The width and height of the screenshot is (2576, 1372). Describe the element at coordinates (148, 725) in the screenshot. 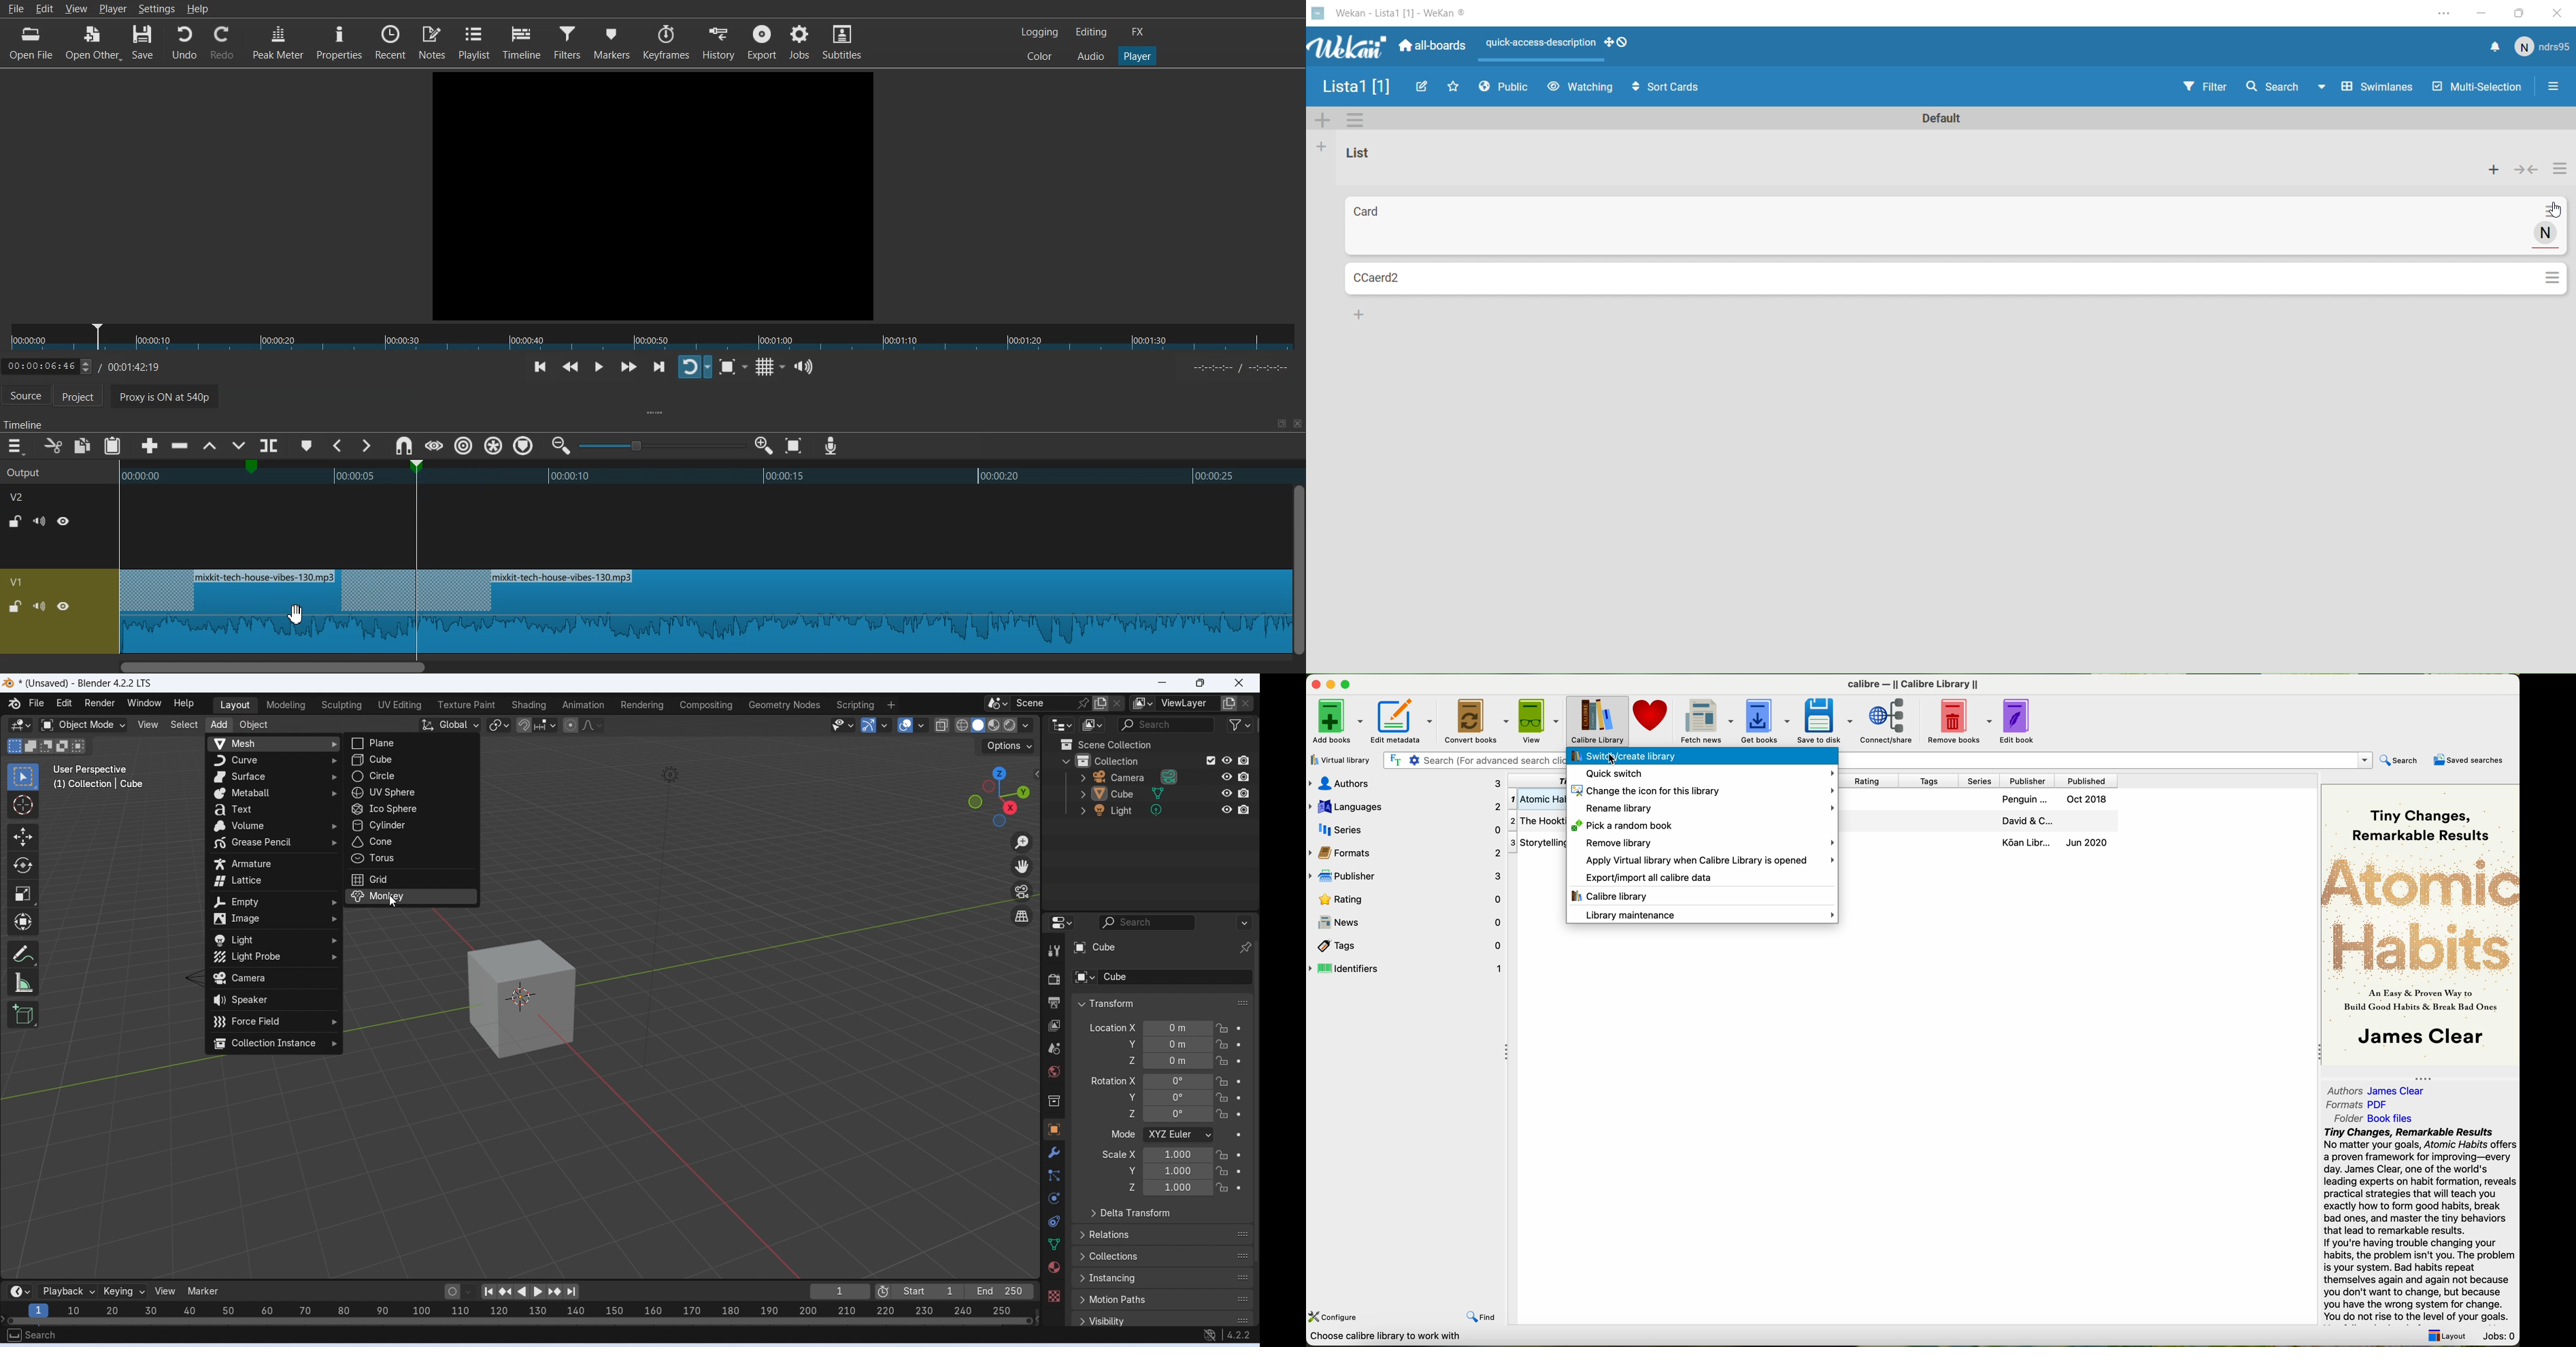

I see `View` at that location.